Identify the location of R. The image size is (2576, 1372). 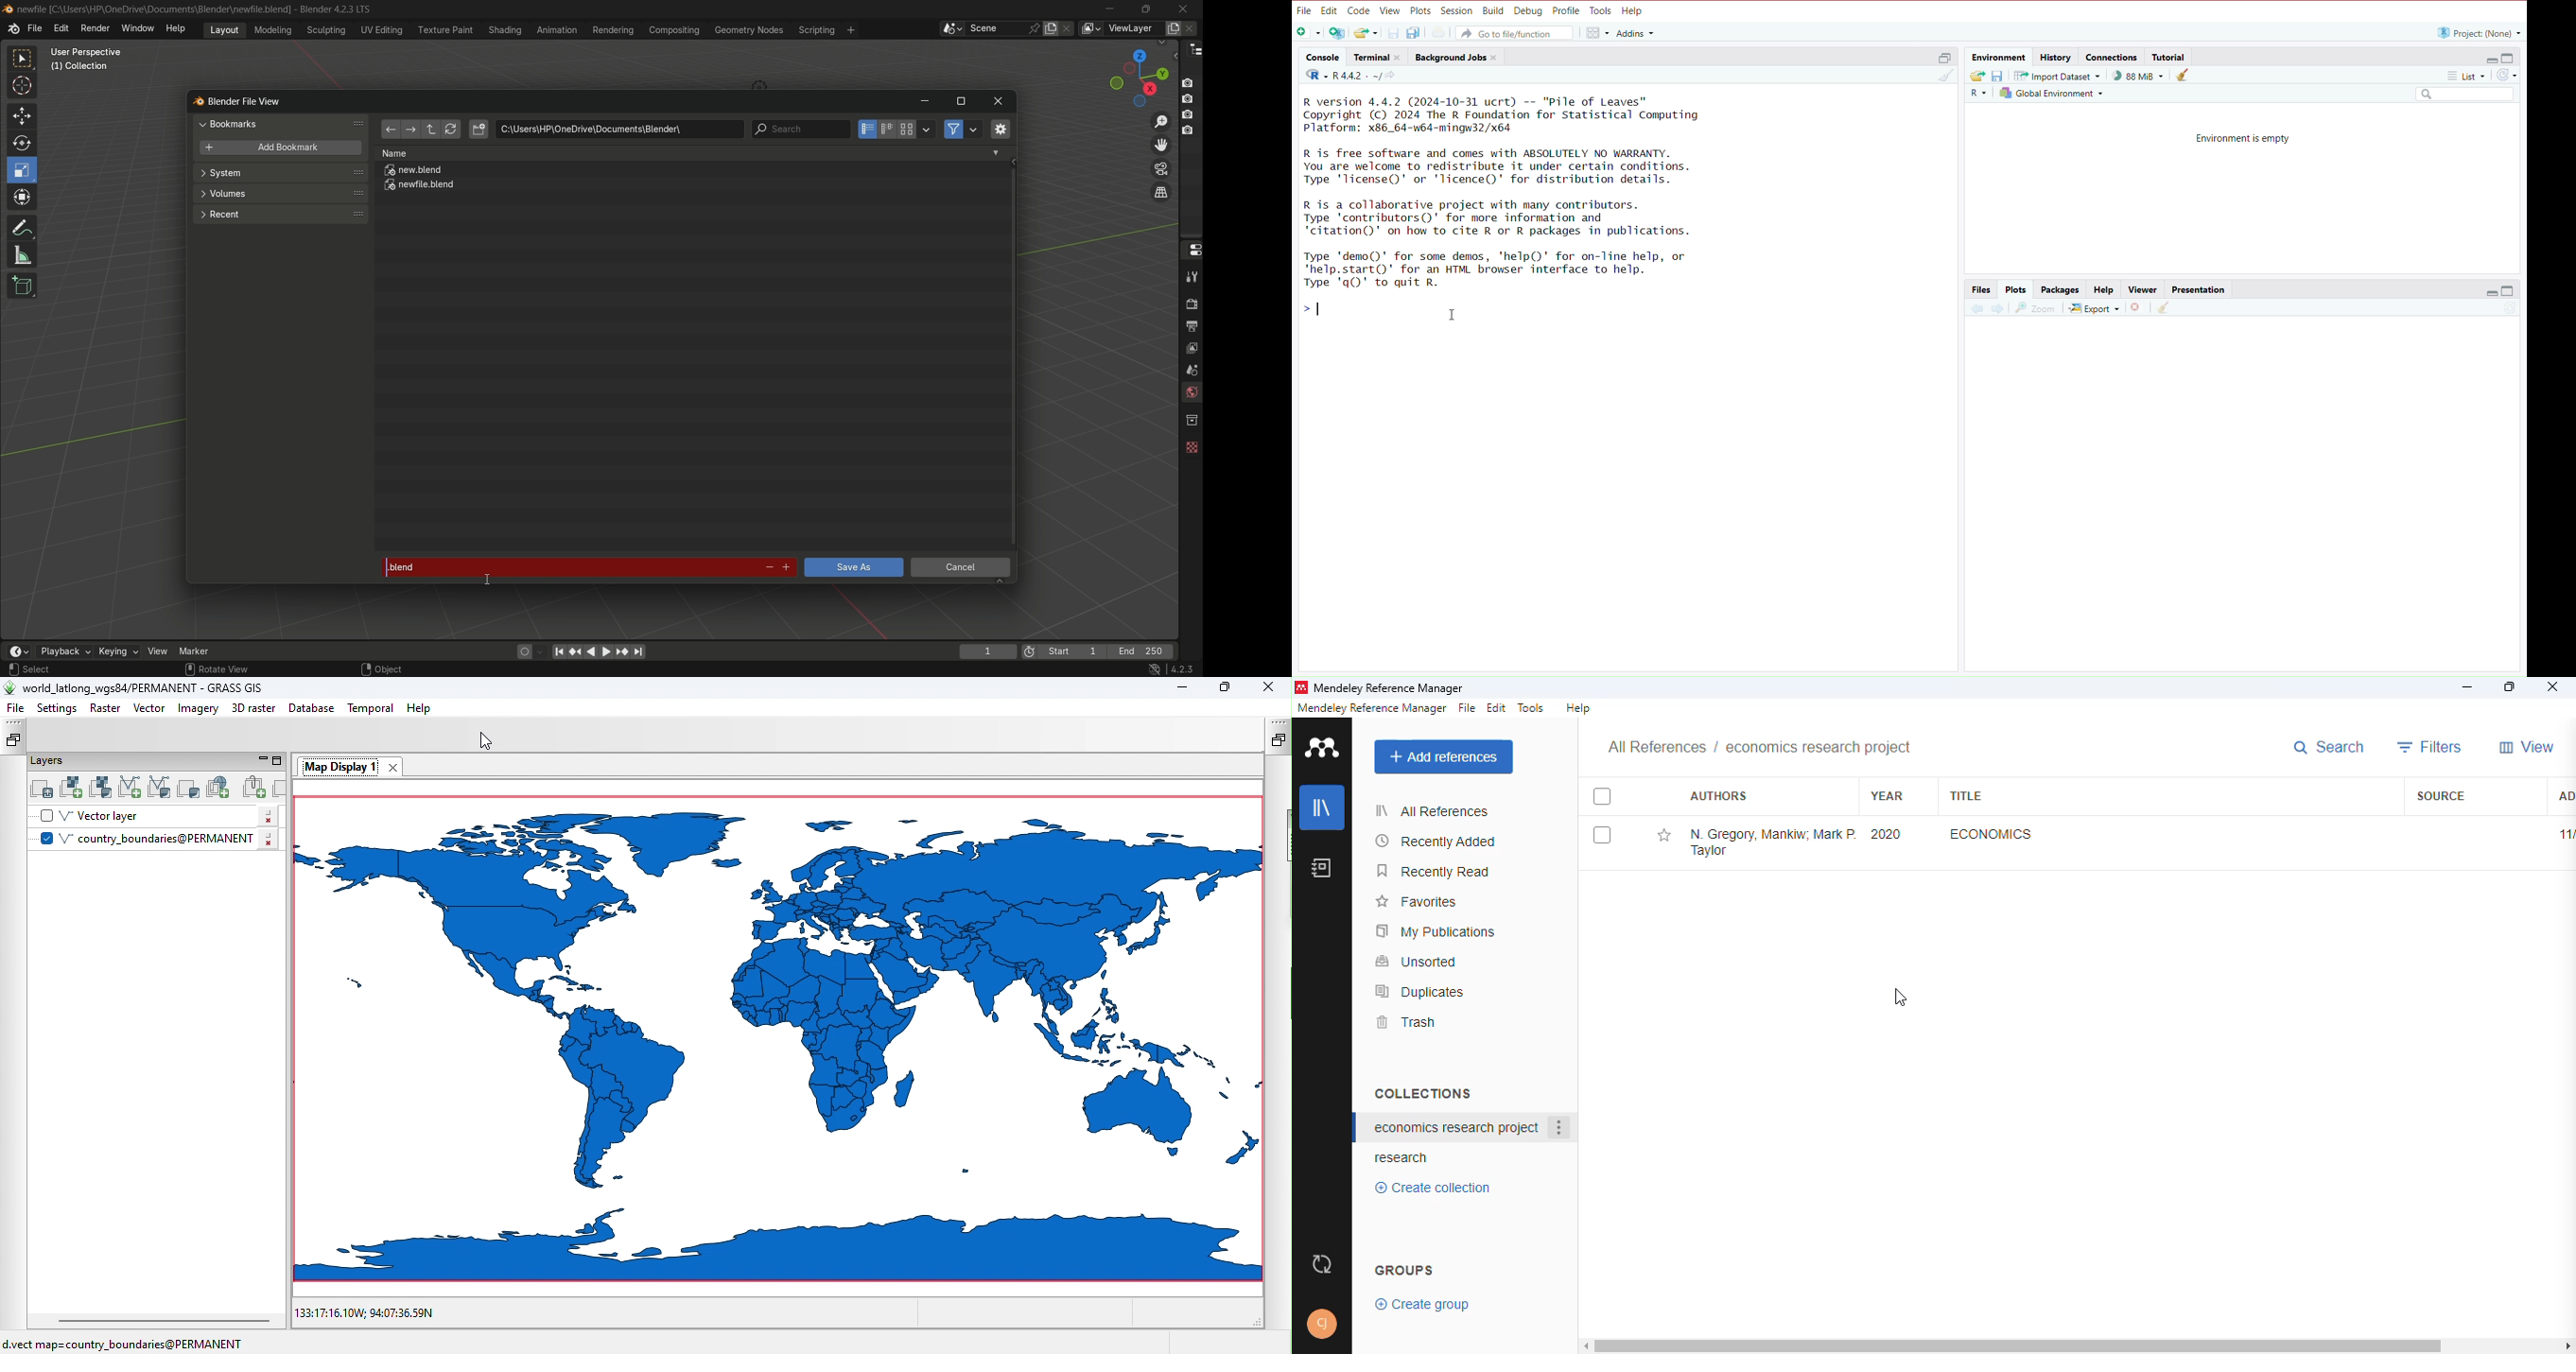
(1977, 93).